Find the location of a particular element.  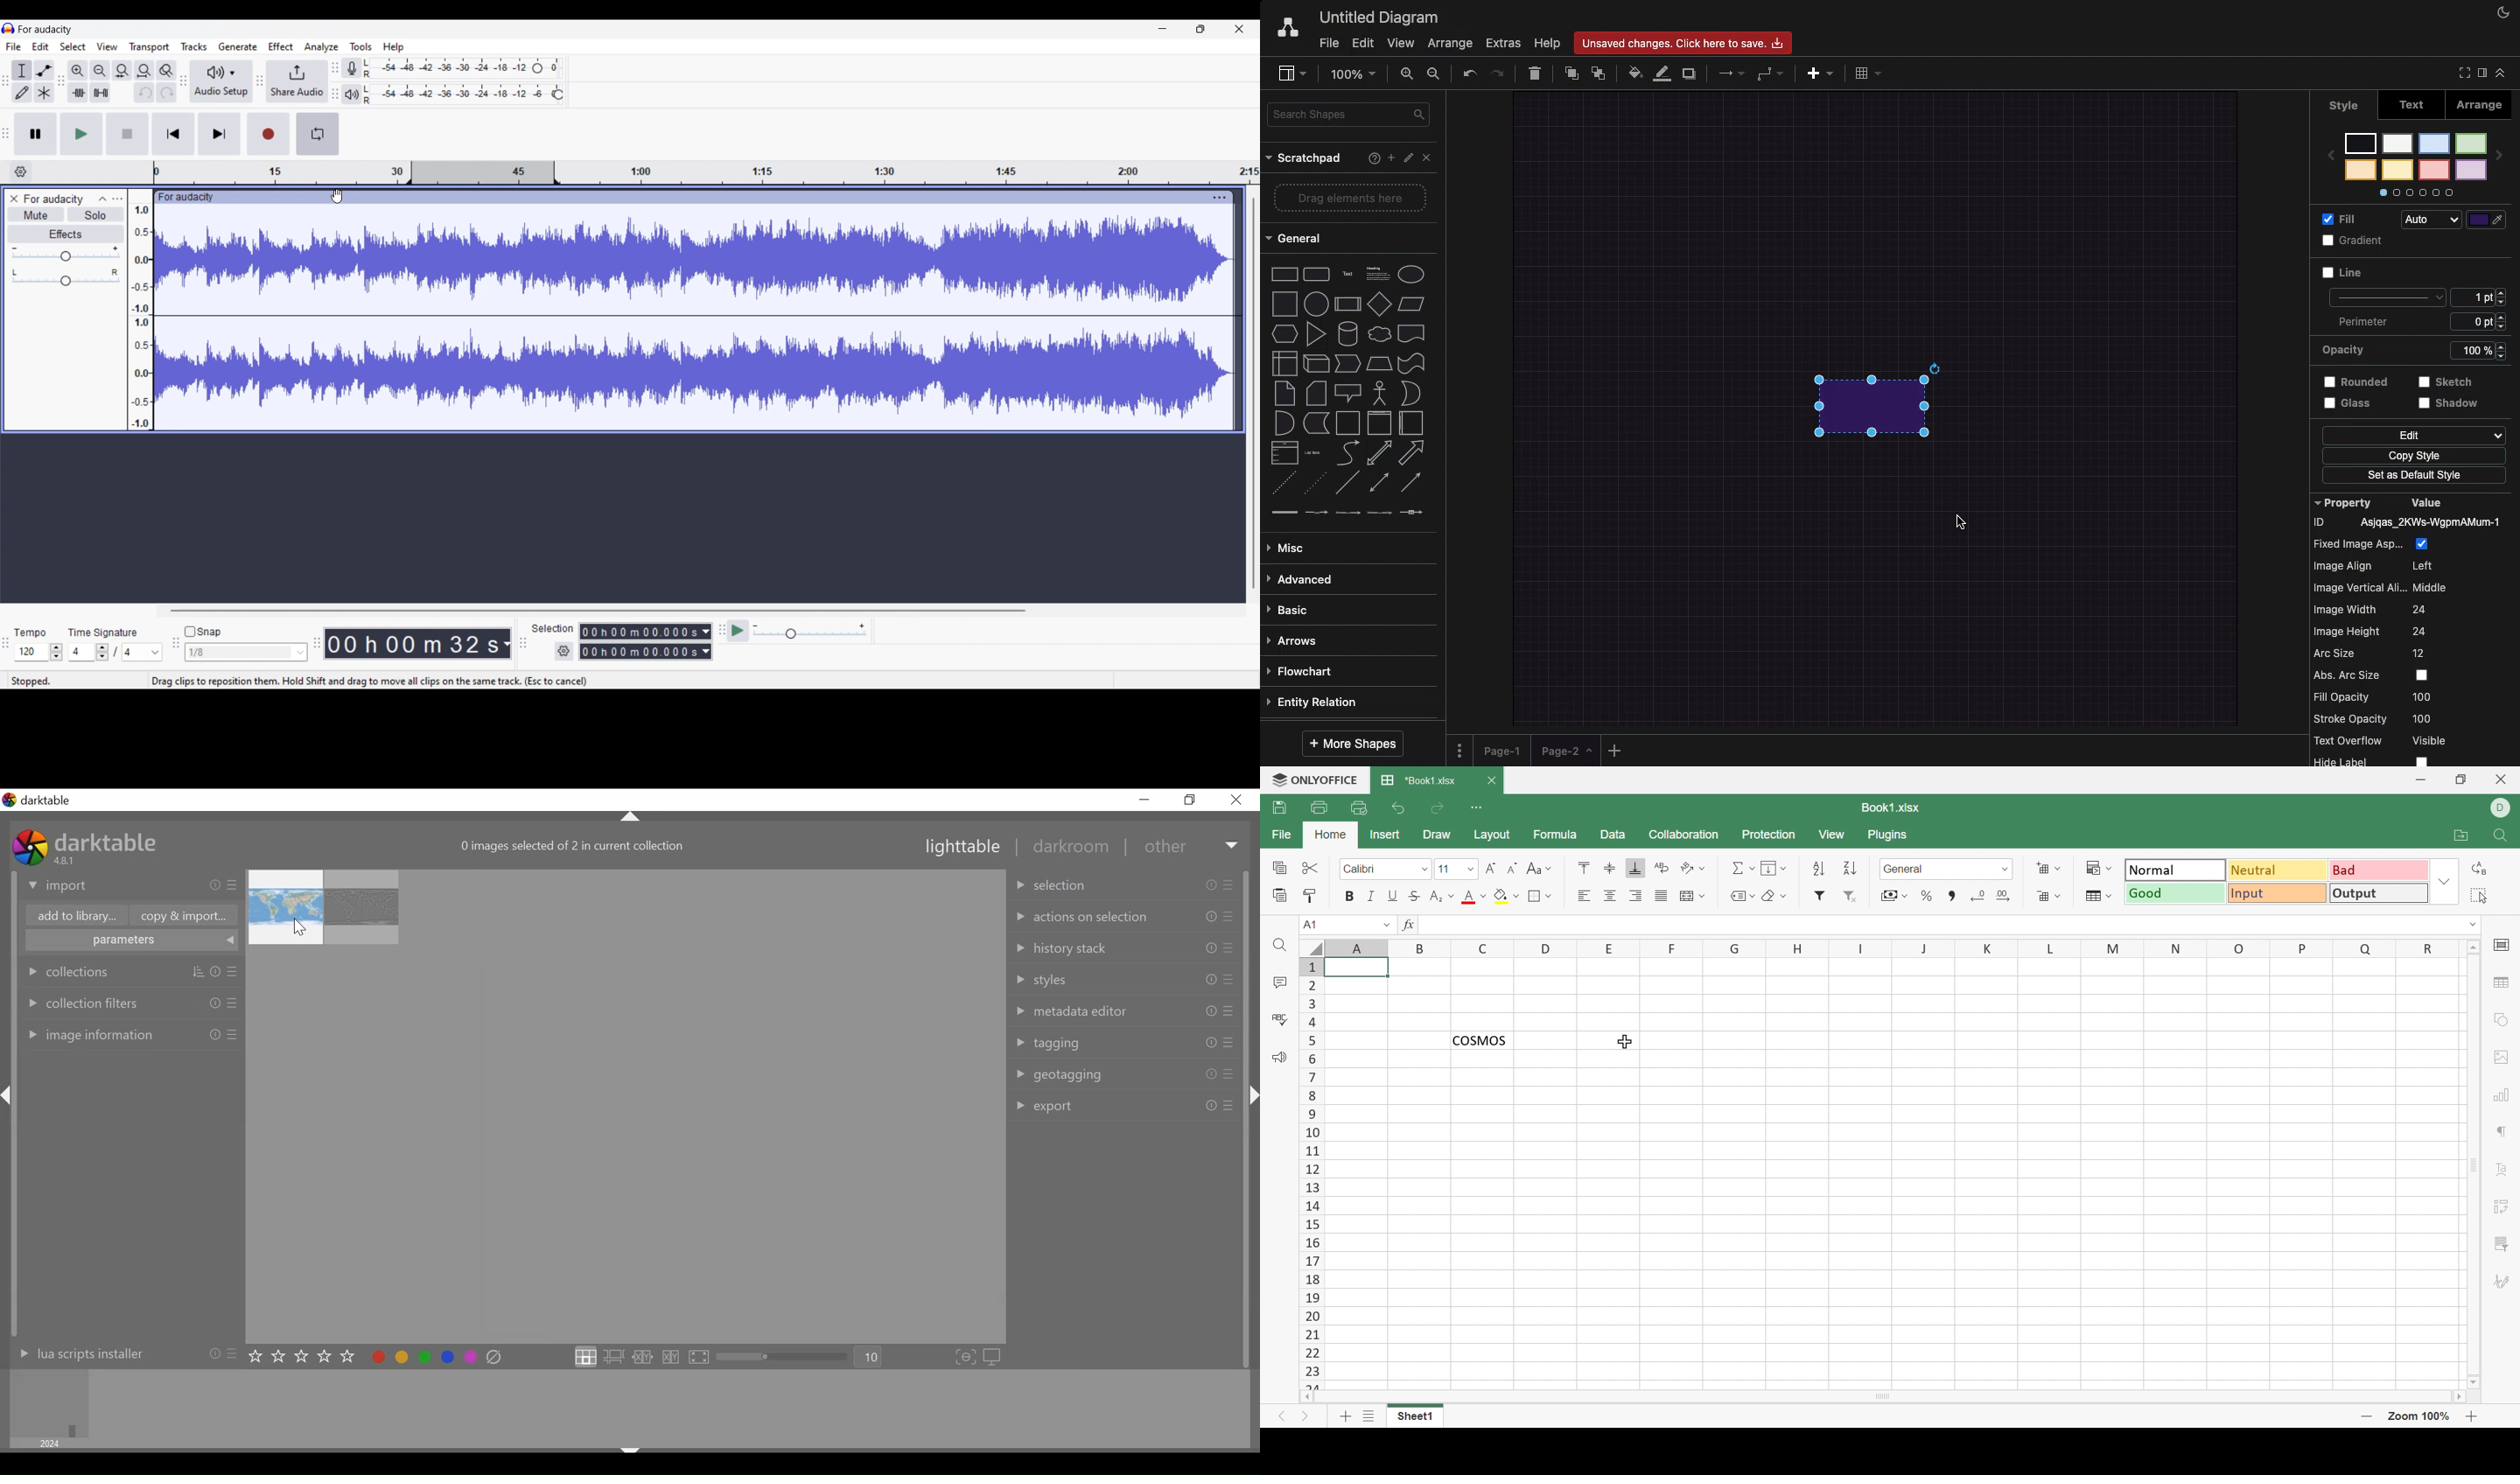

arrow is located at coordinates (1415, 452).